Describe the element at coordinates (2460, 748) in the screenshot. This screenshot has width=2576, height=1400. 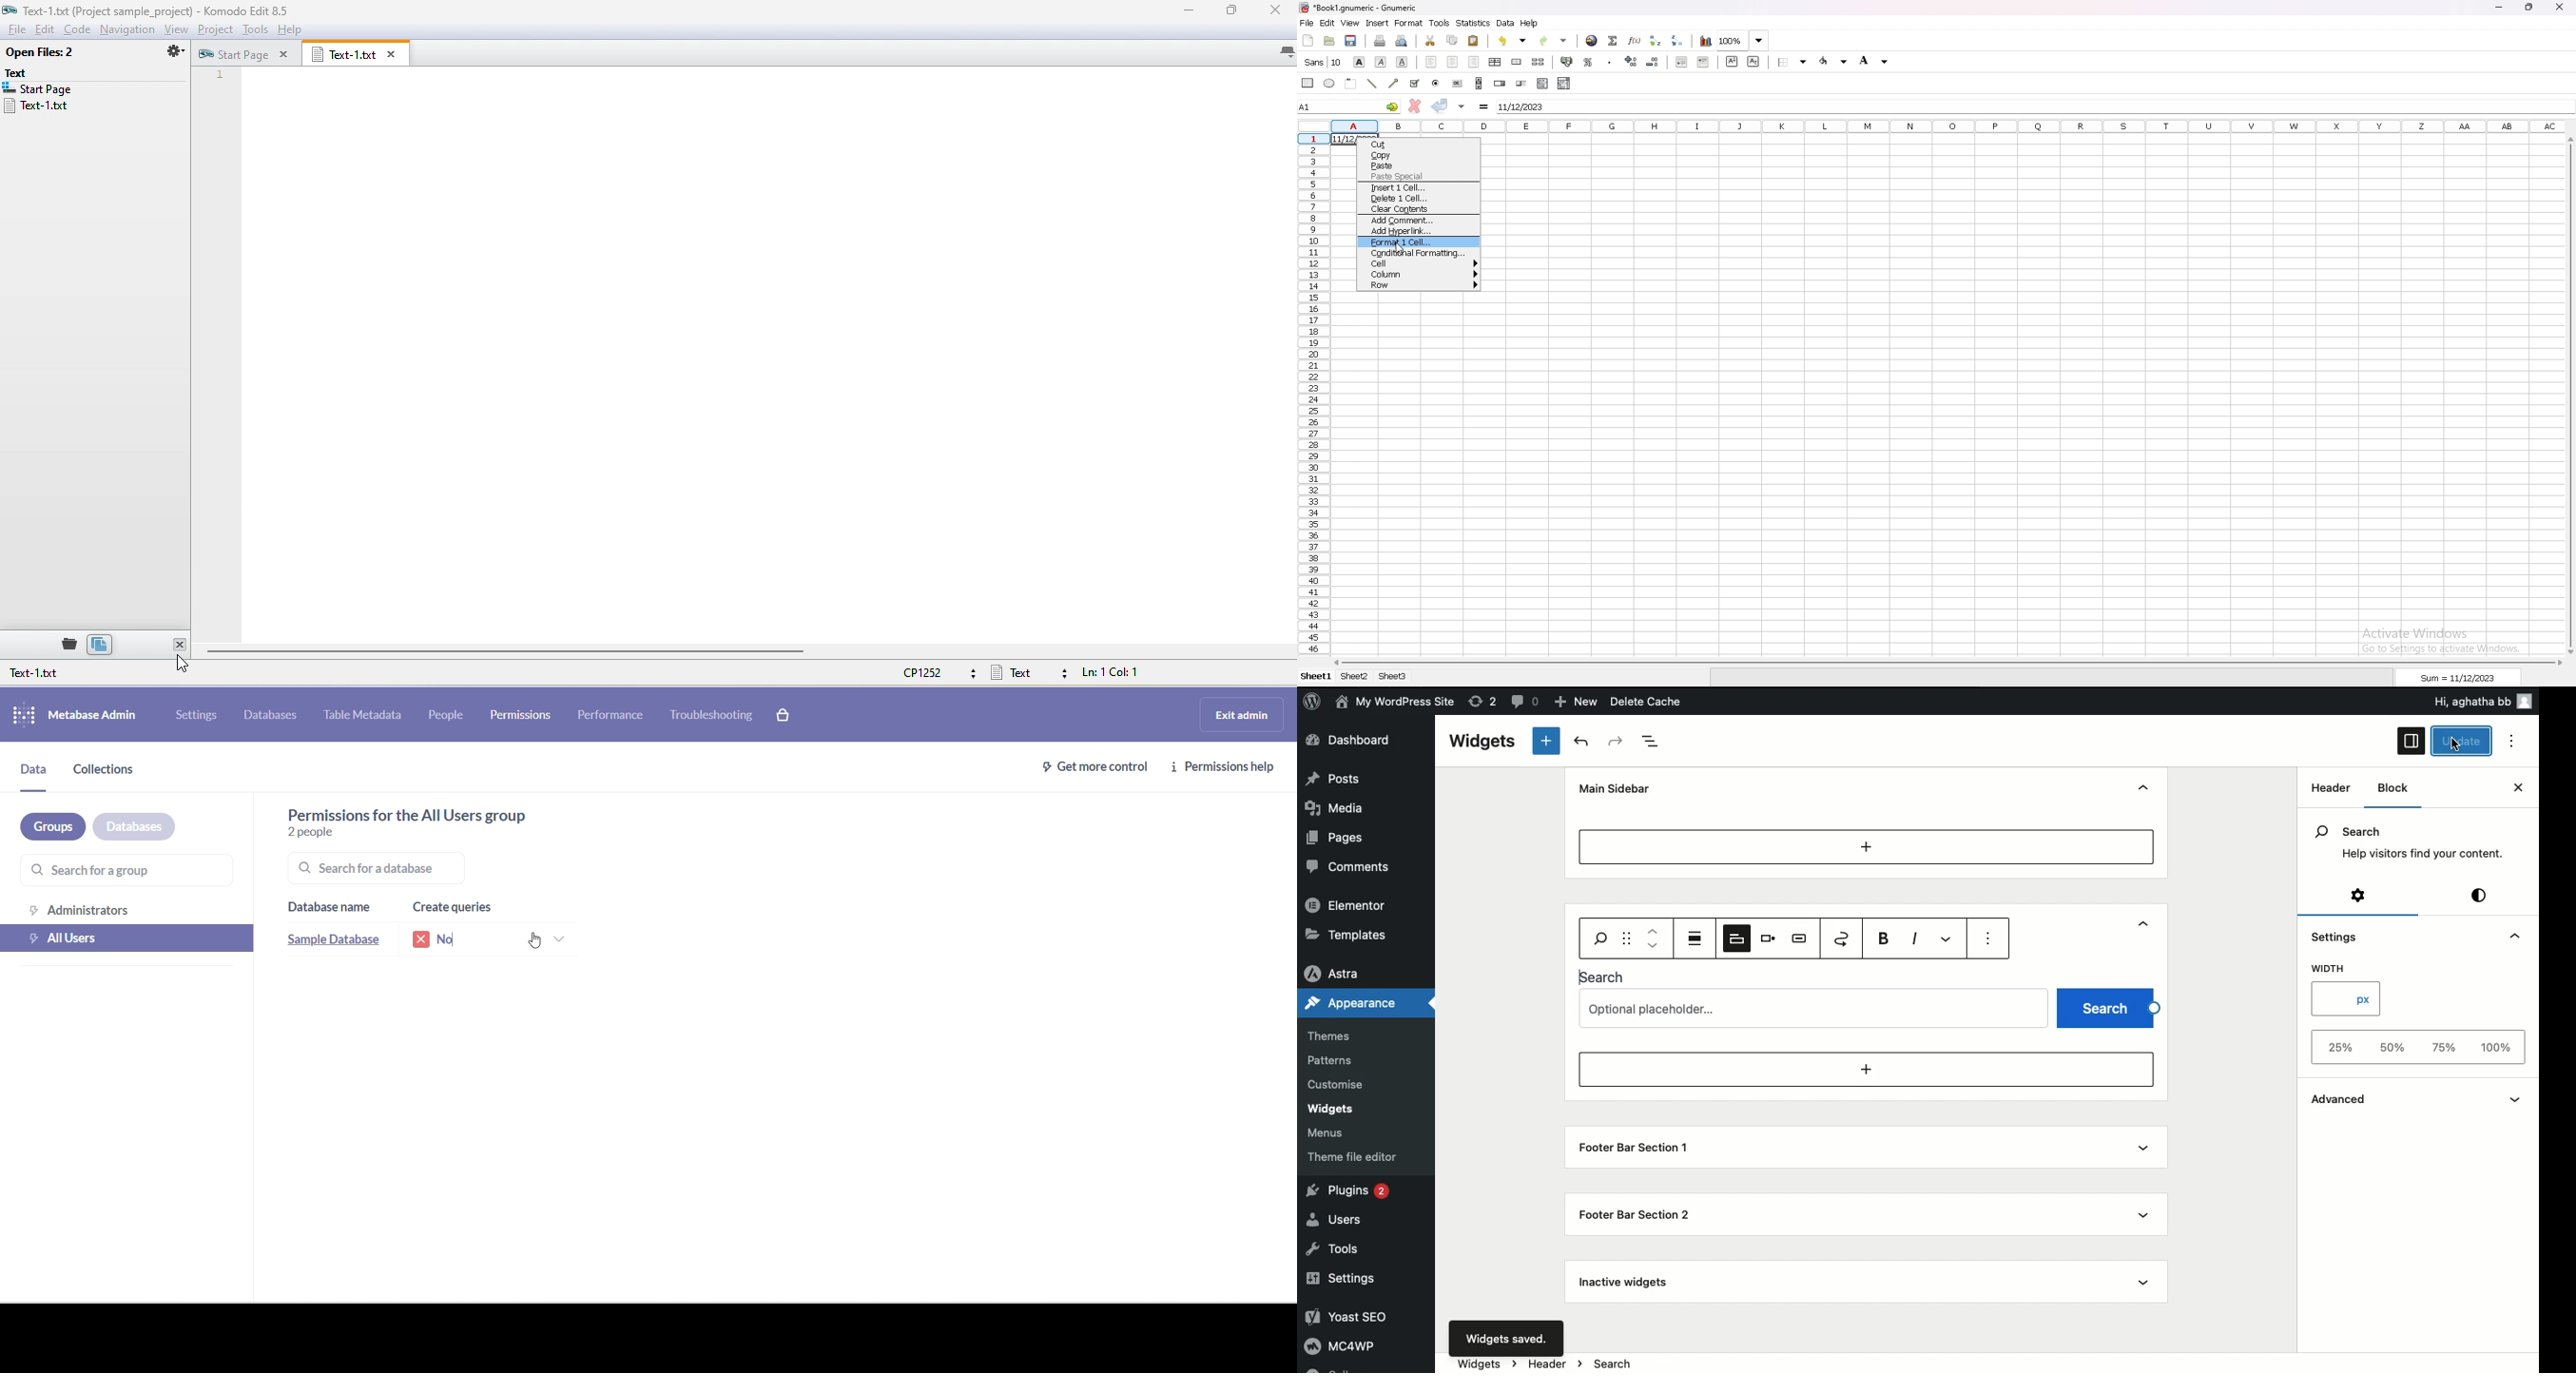
I see `cursor` at that location.